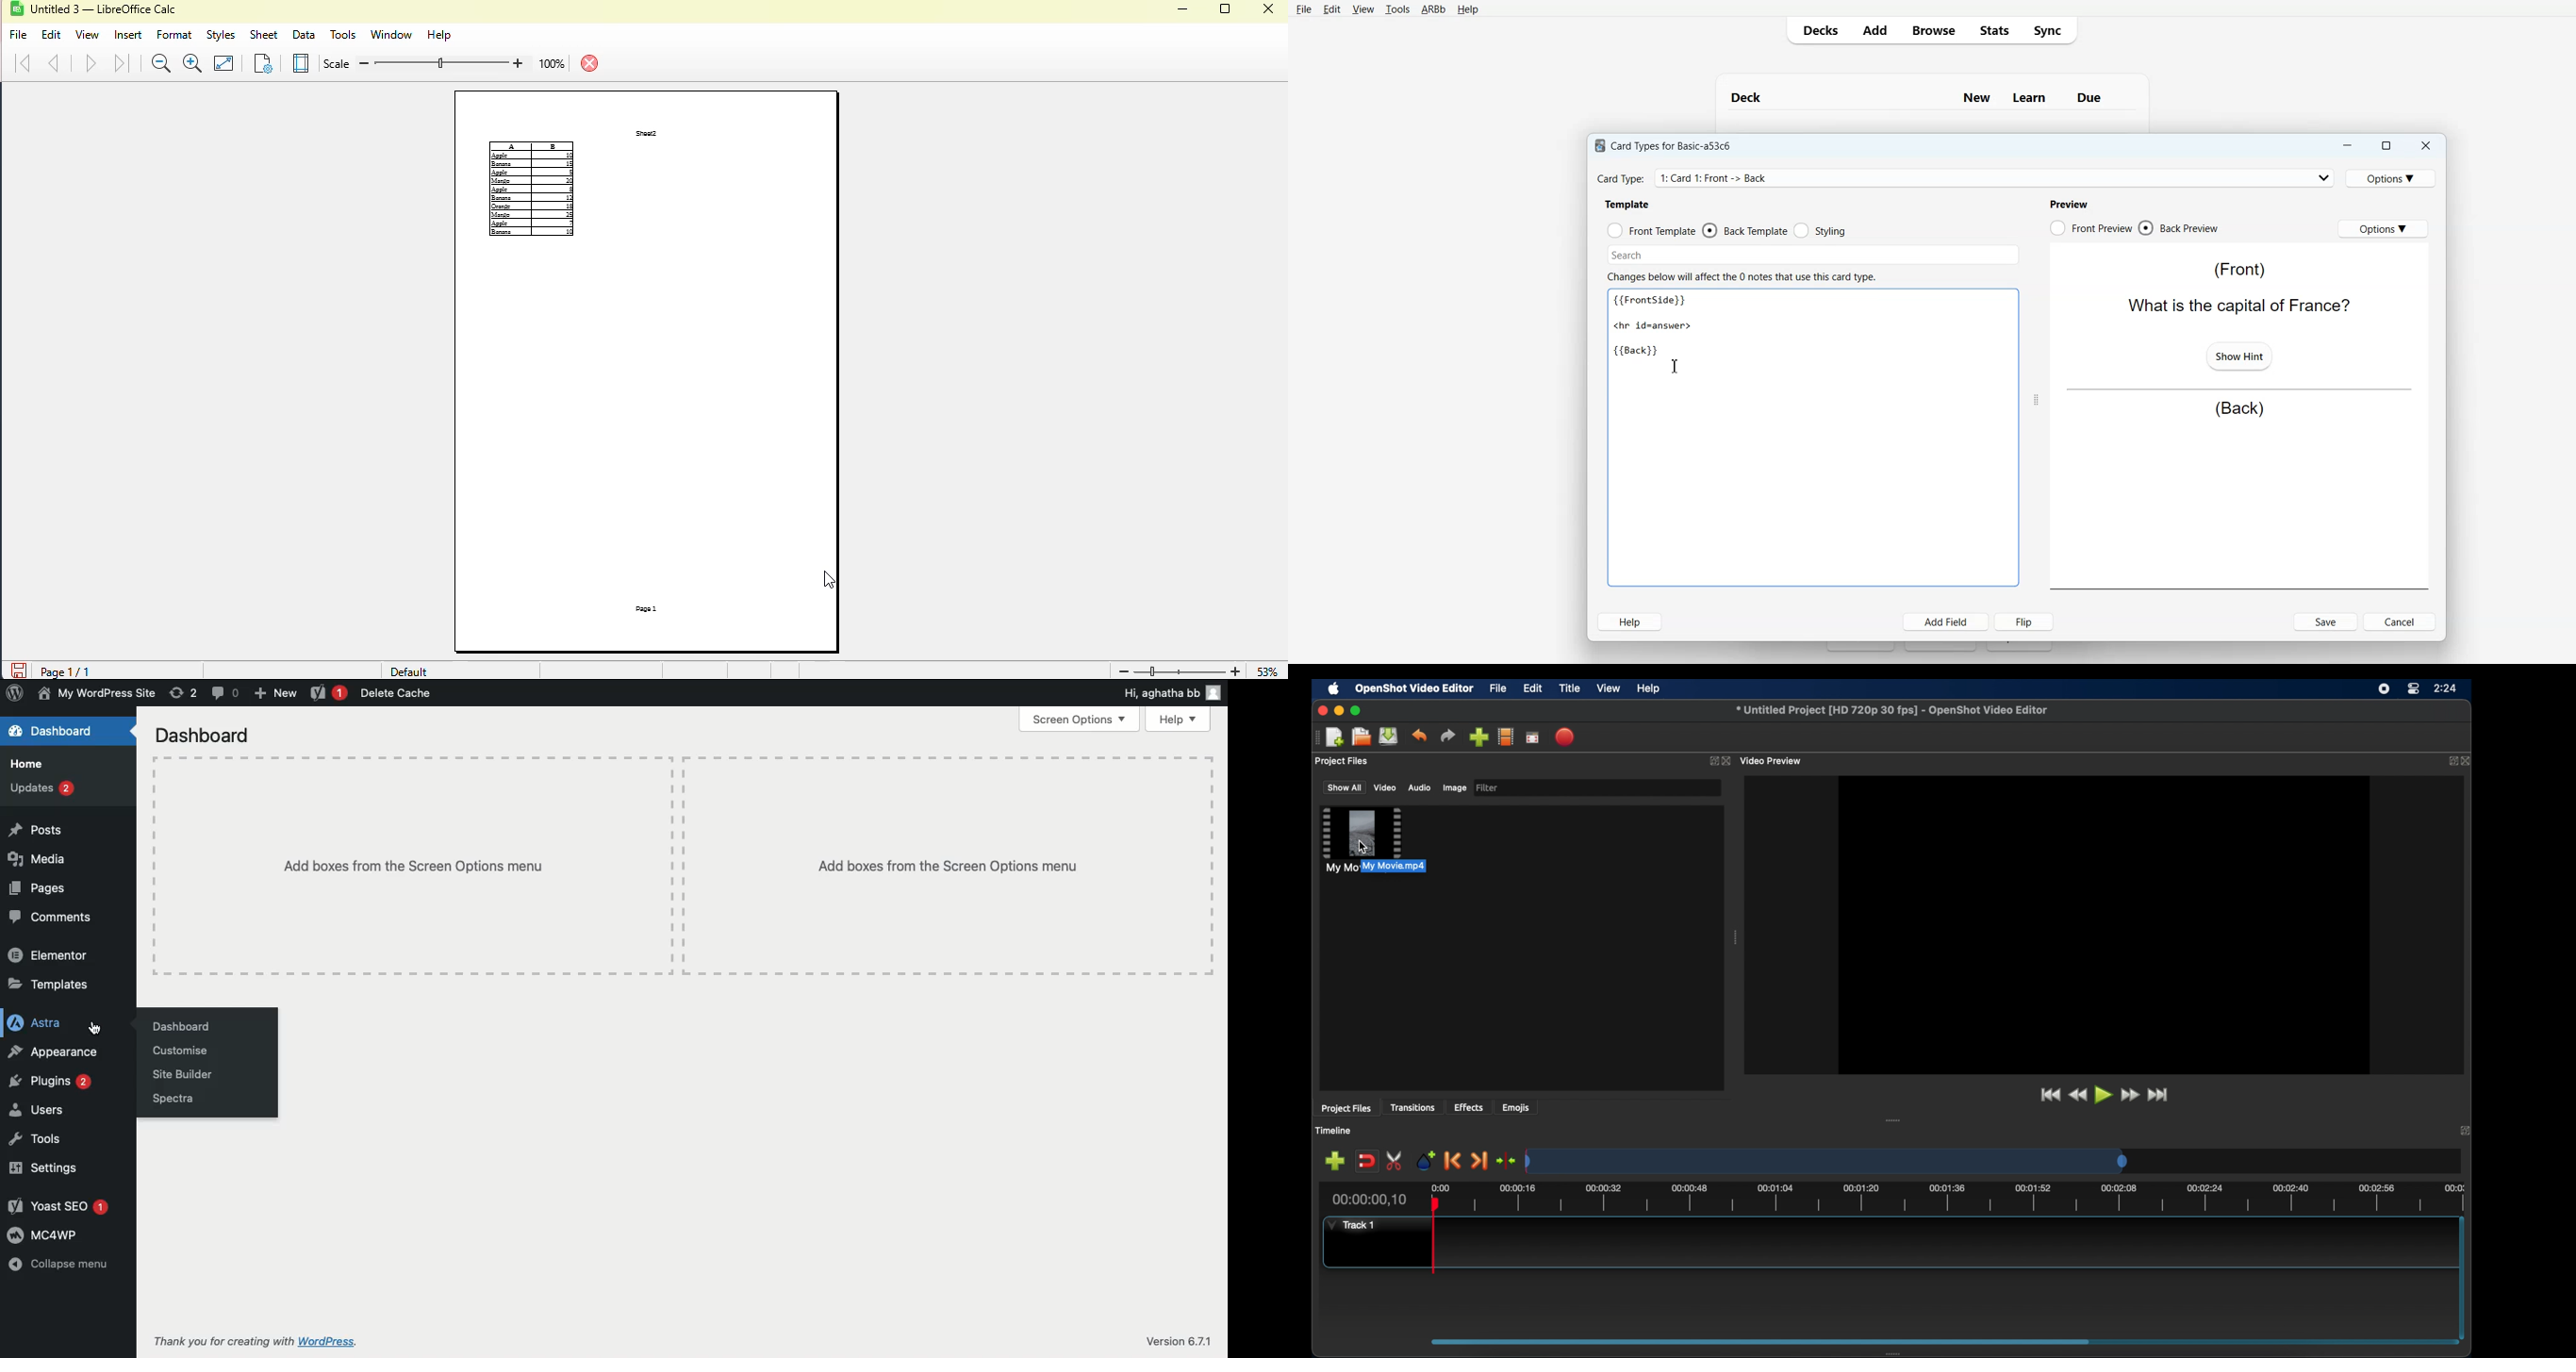  Describe the element at coordinates (1747, 277) in the screenshot. I see `Changes below will affect the 0 notes that use this card type` at that location.